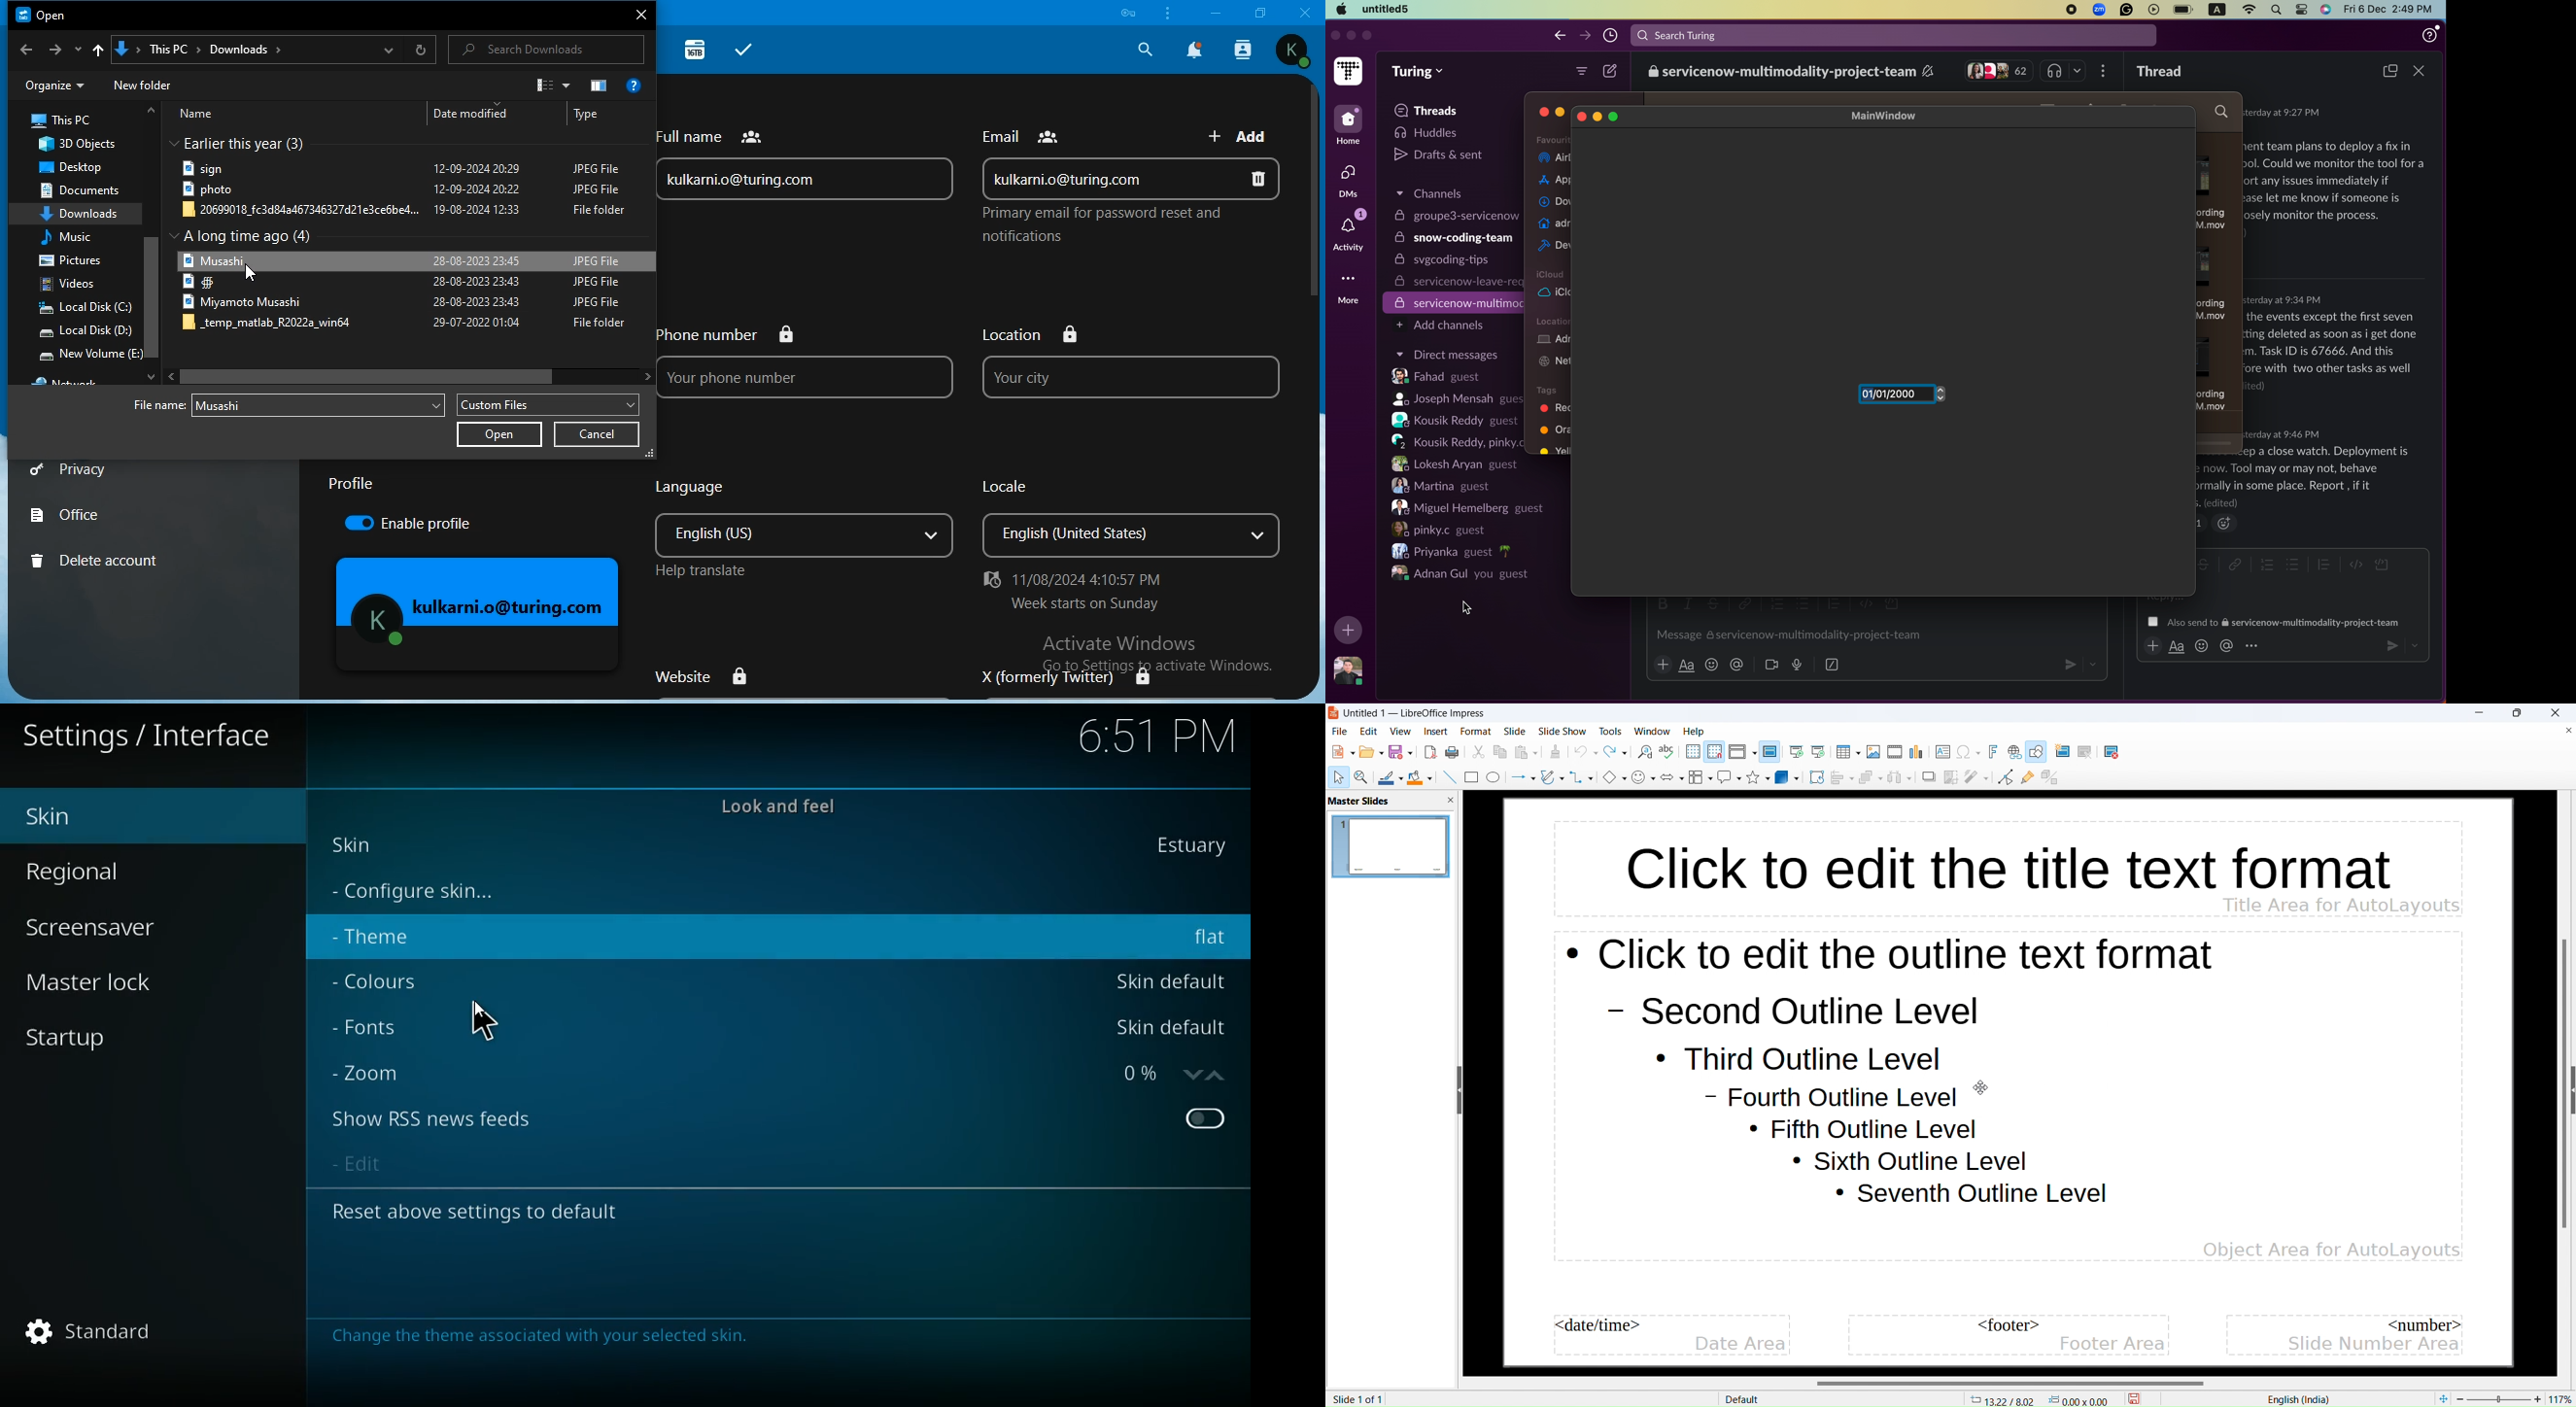  Describe the element at coordinates (1645, 752) in the screenshot. I see `find and replace` at that location.